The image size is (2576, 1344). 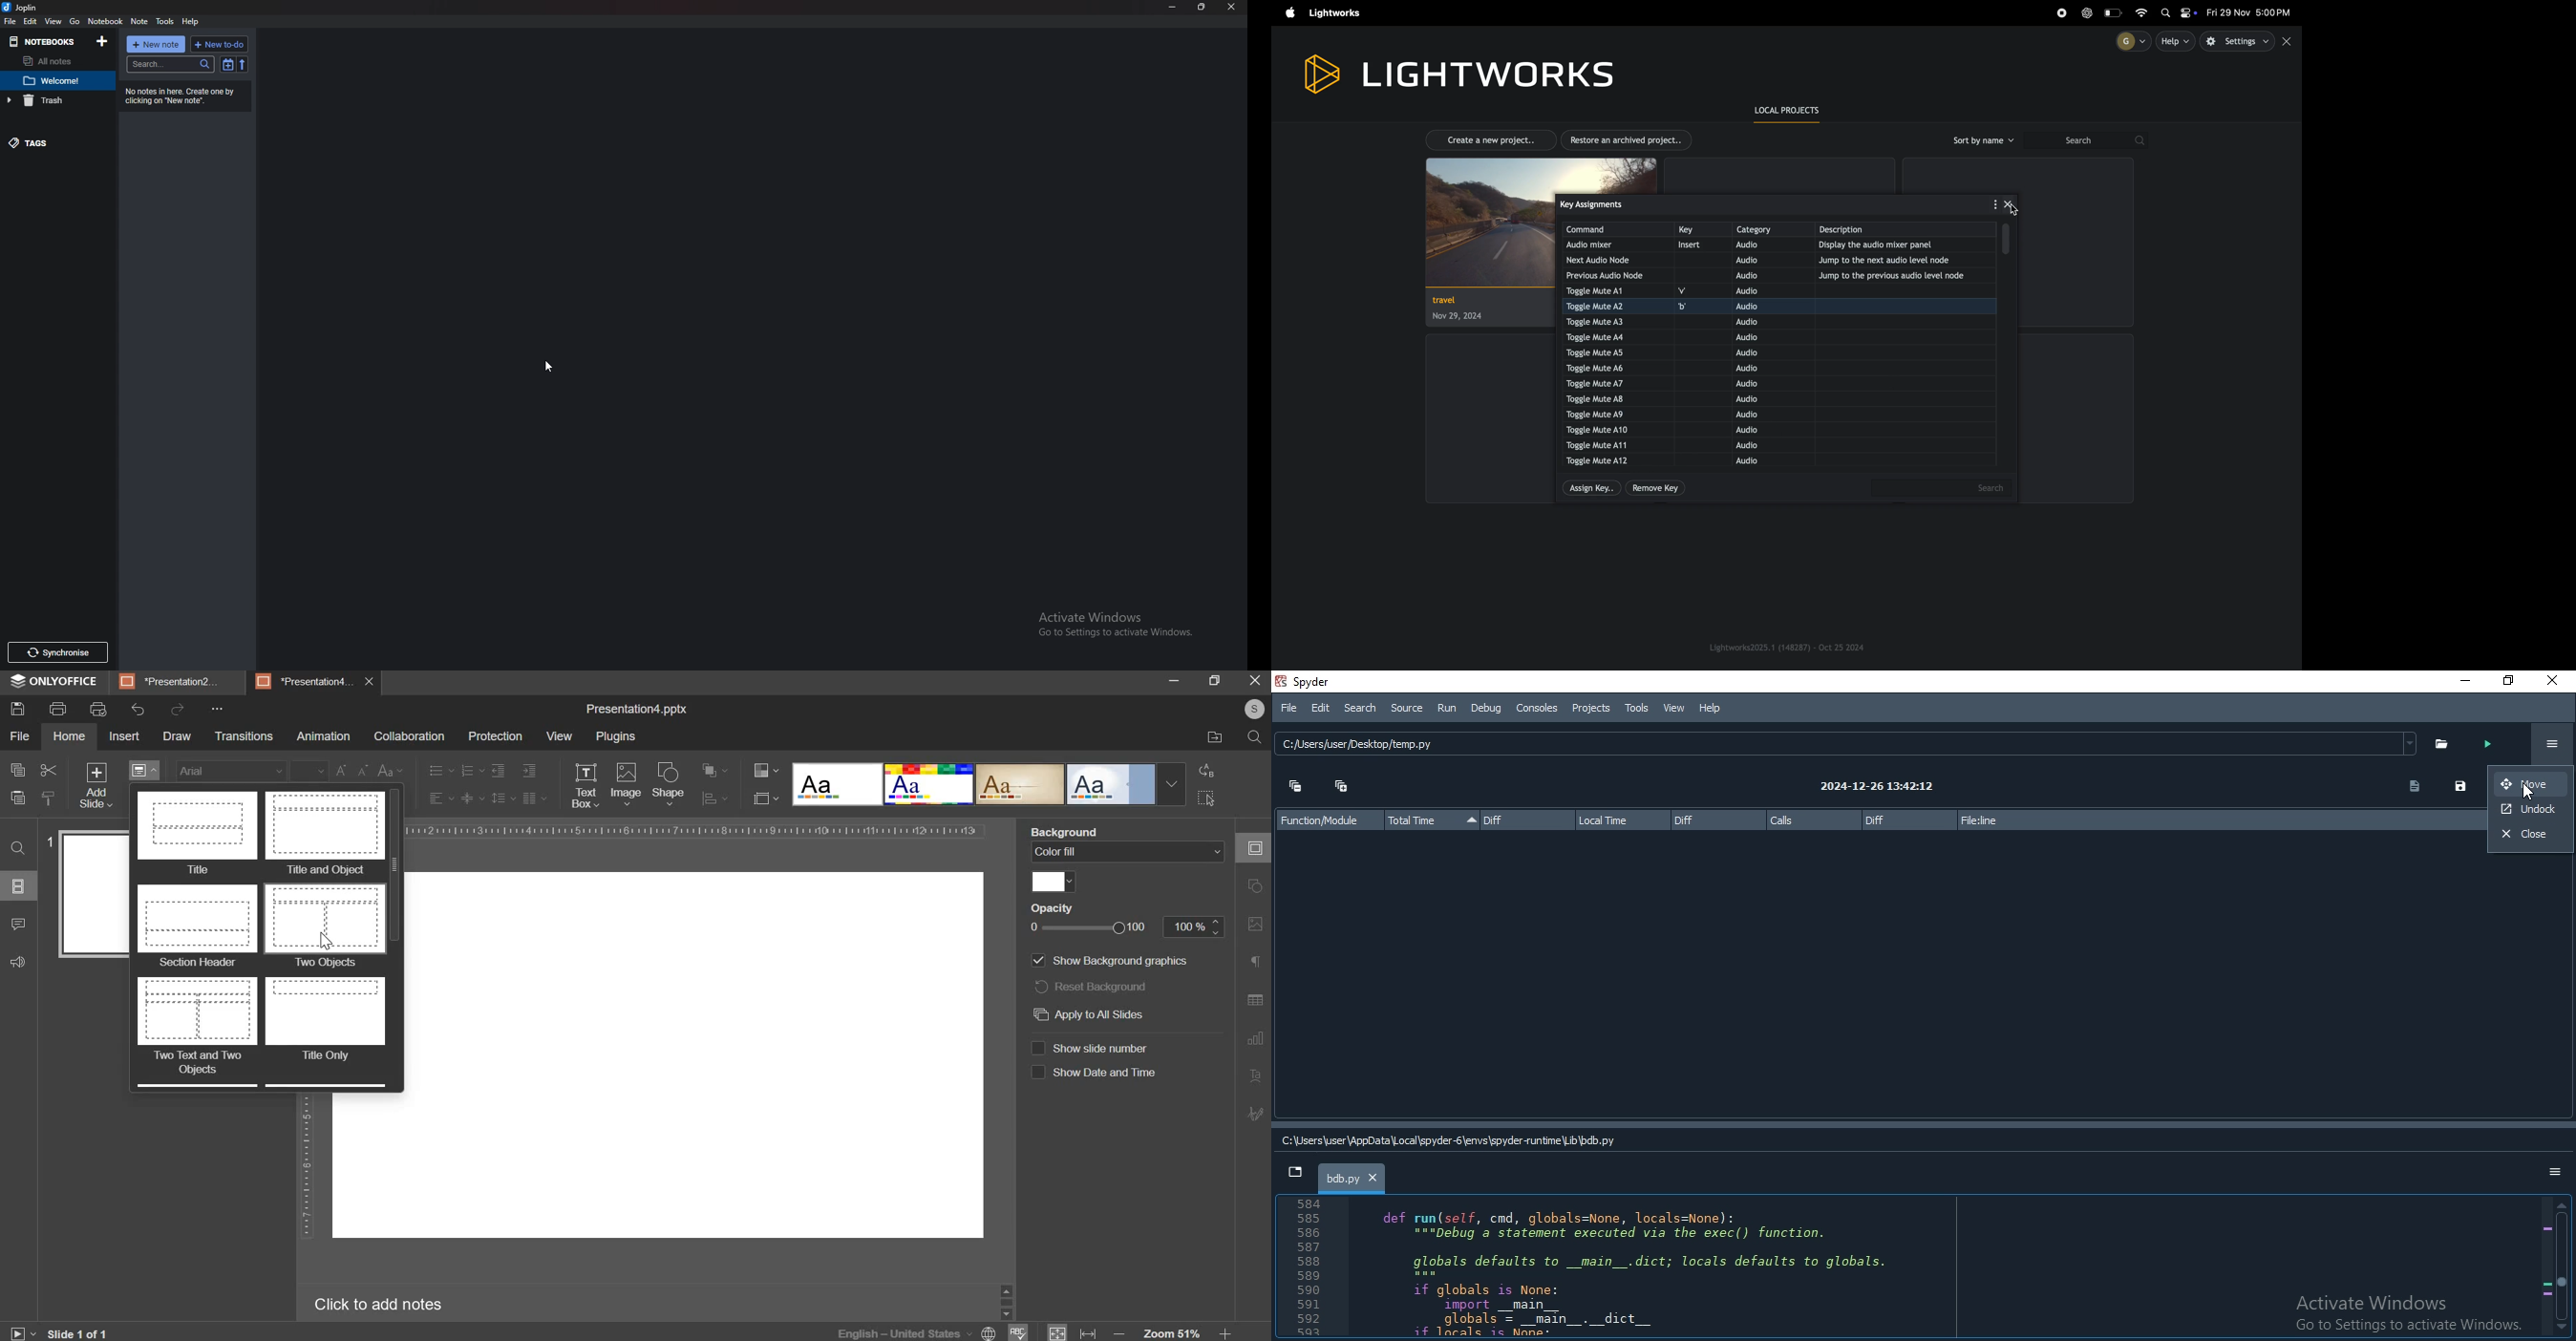 I want to click on options, so click(x=1990, y=204).